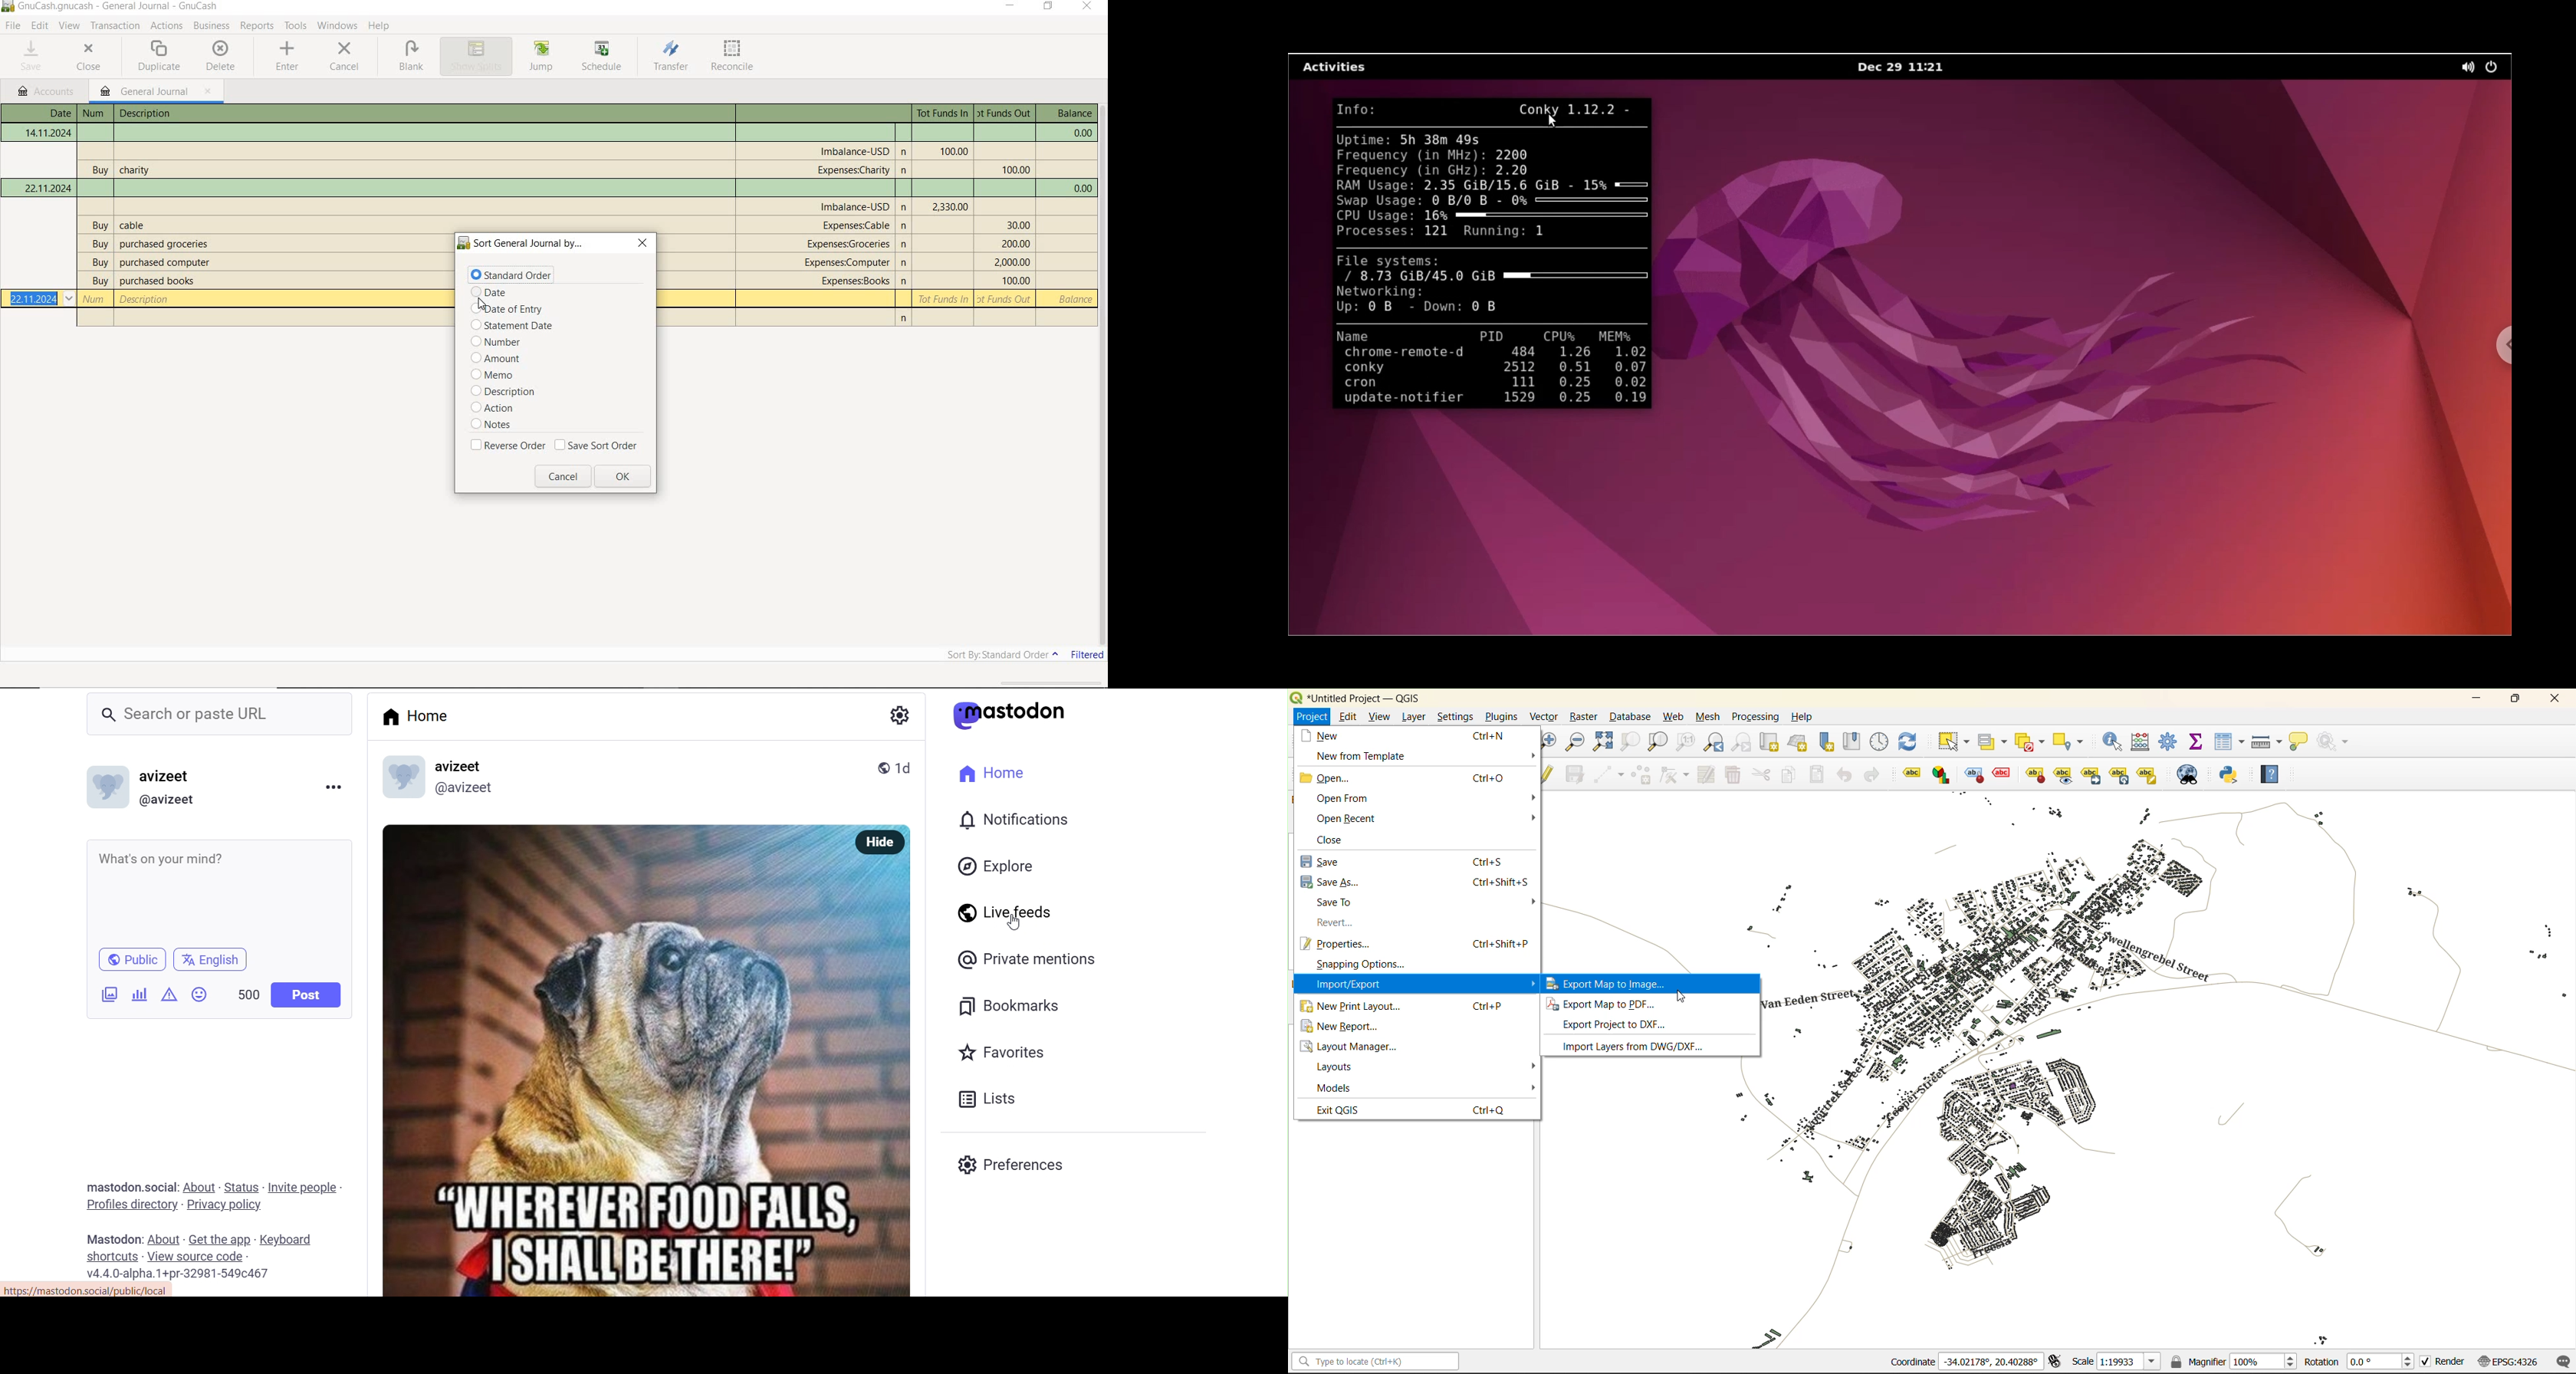 This screenshot has width=2576, height=1400. Describe the element at coordinates (508, 326) in the screenshot. I see `statement date` at that location.